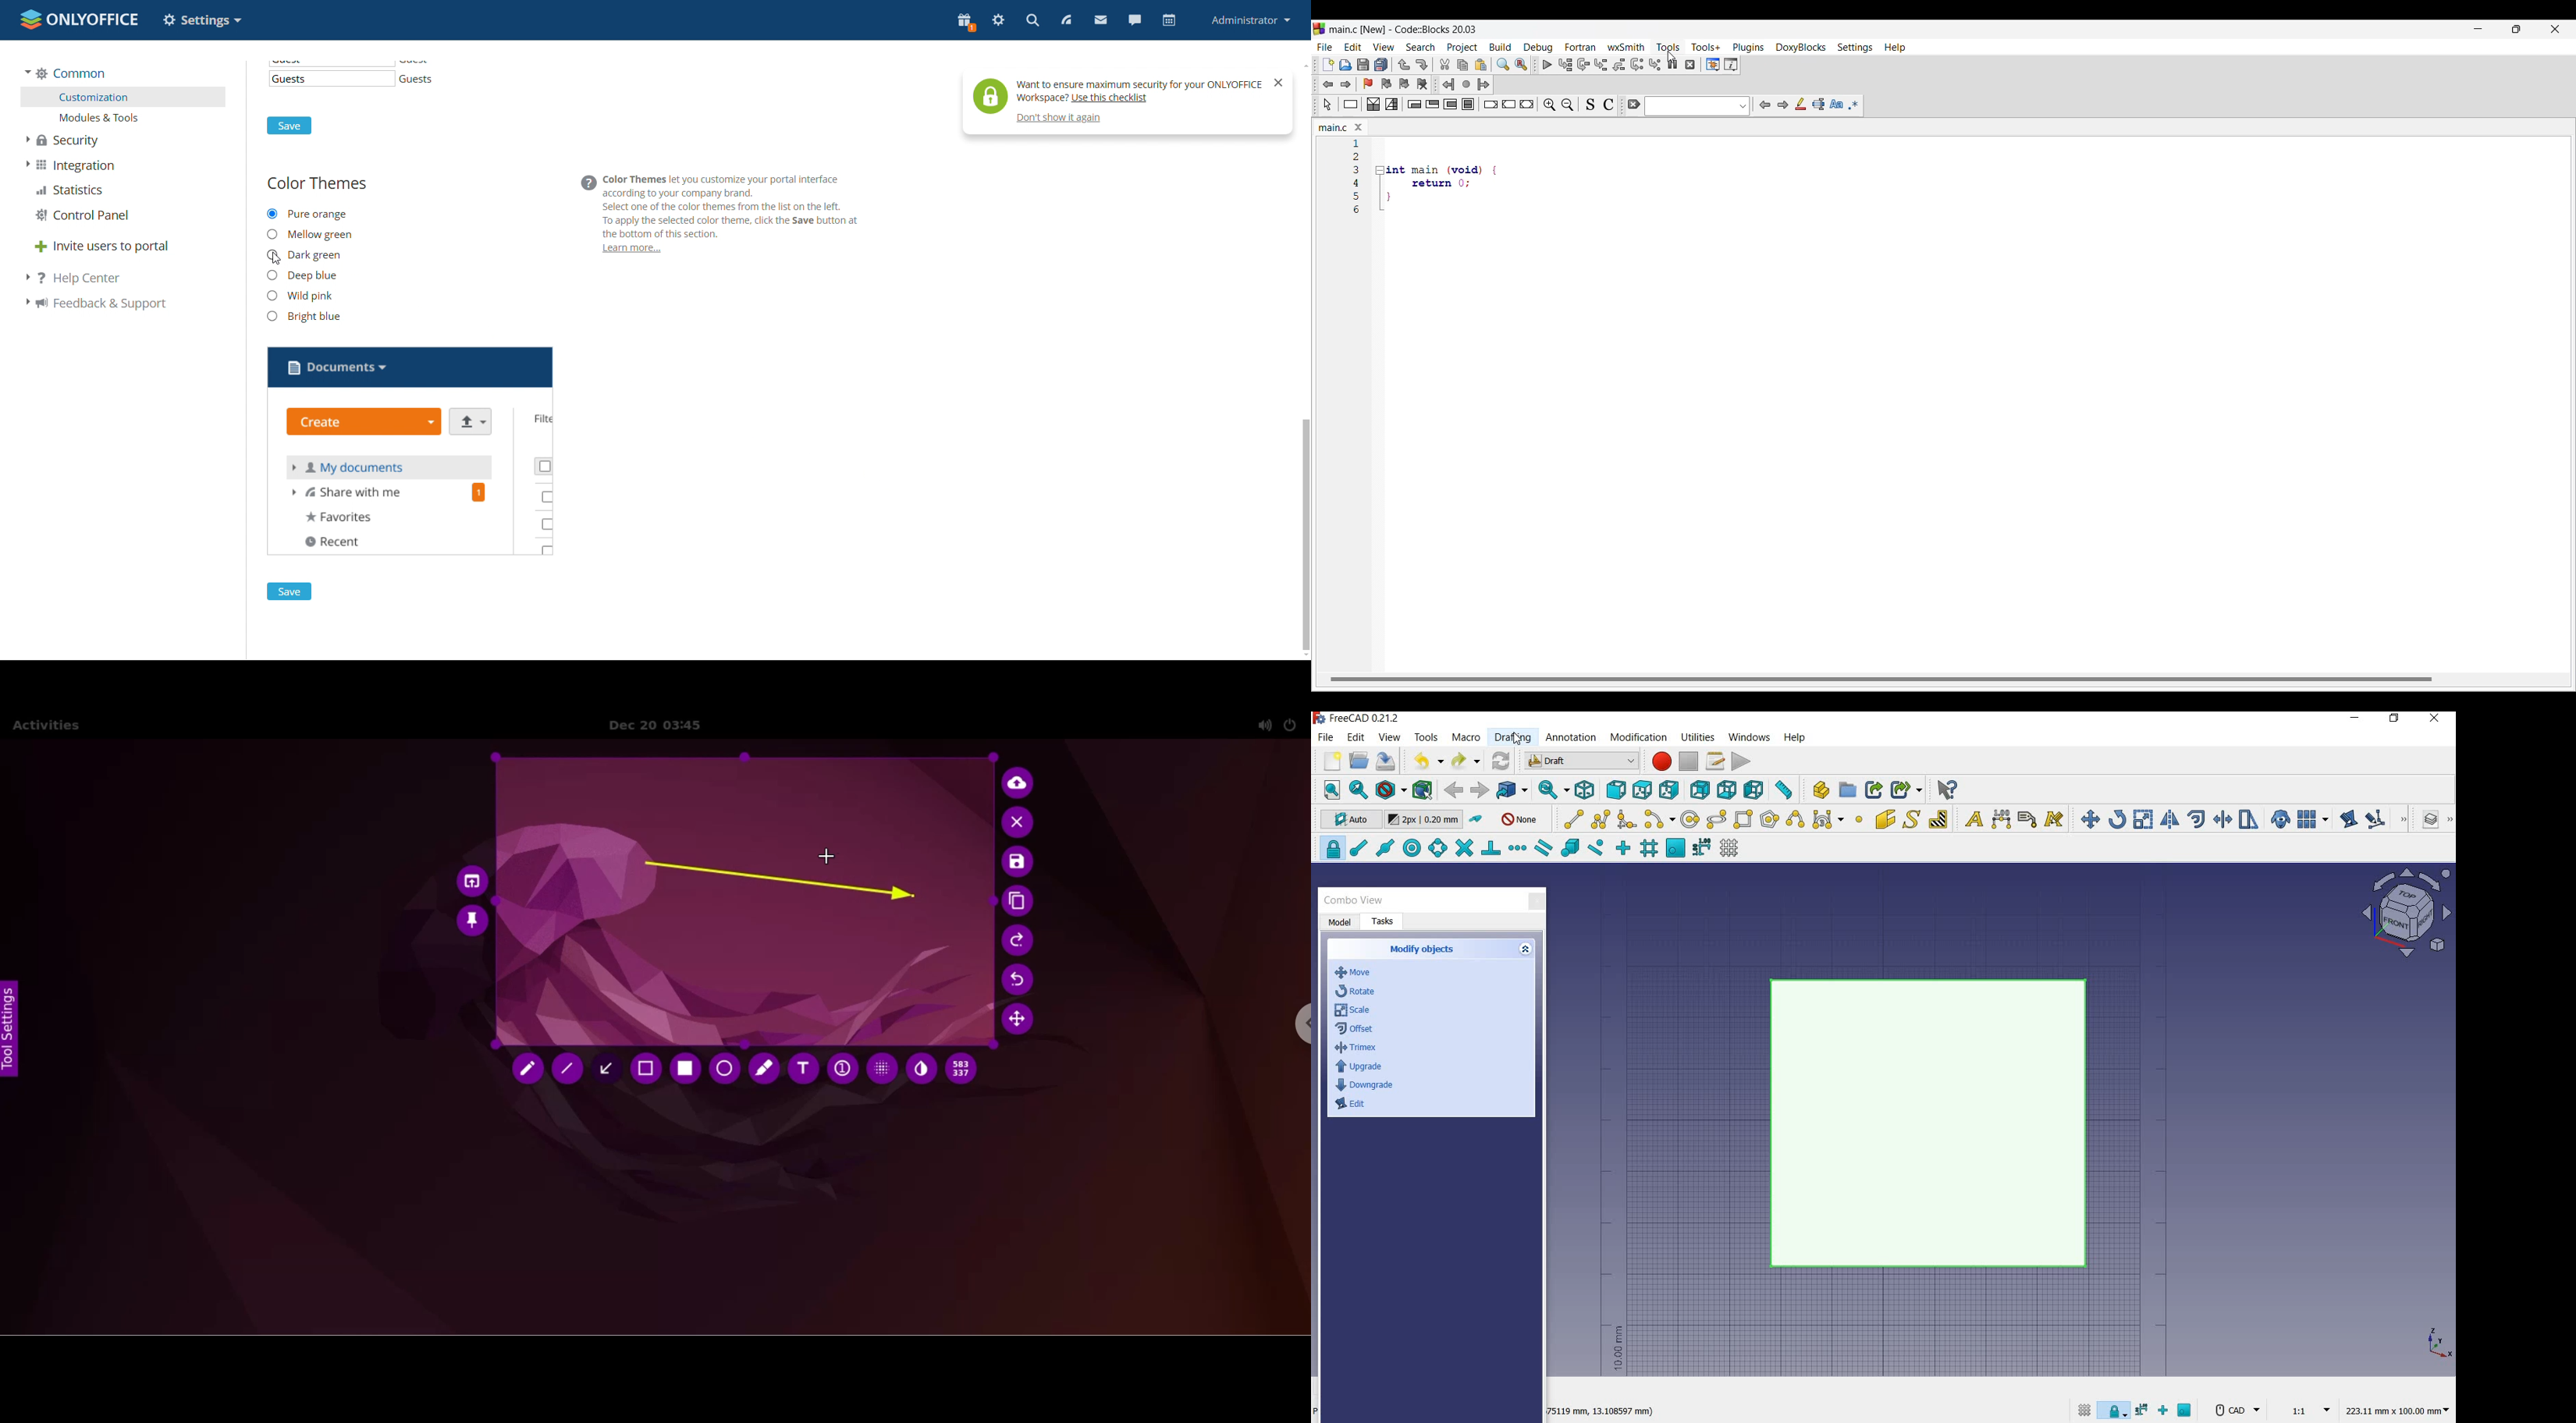 Image resolution: width=2576 pixels, height=1428 pixels. What do you see at coordinates (1351, 104) in the screenshot?
I see `Instruction` at bounding box center [1351, 104].